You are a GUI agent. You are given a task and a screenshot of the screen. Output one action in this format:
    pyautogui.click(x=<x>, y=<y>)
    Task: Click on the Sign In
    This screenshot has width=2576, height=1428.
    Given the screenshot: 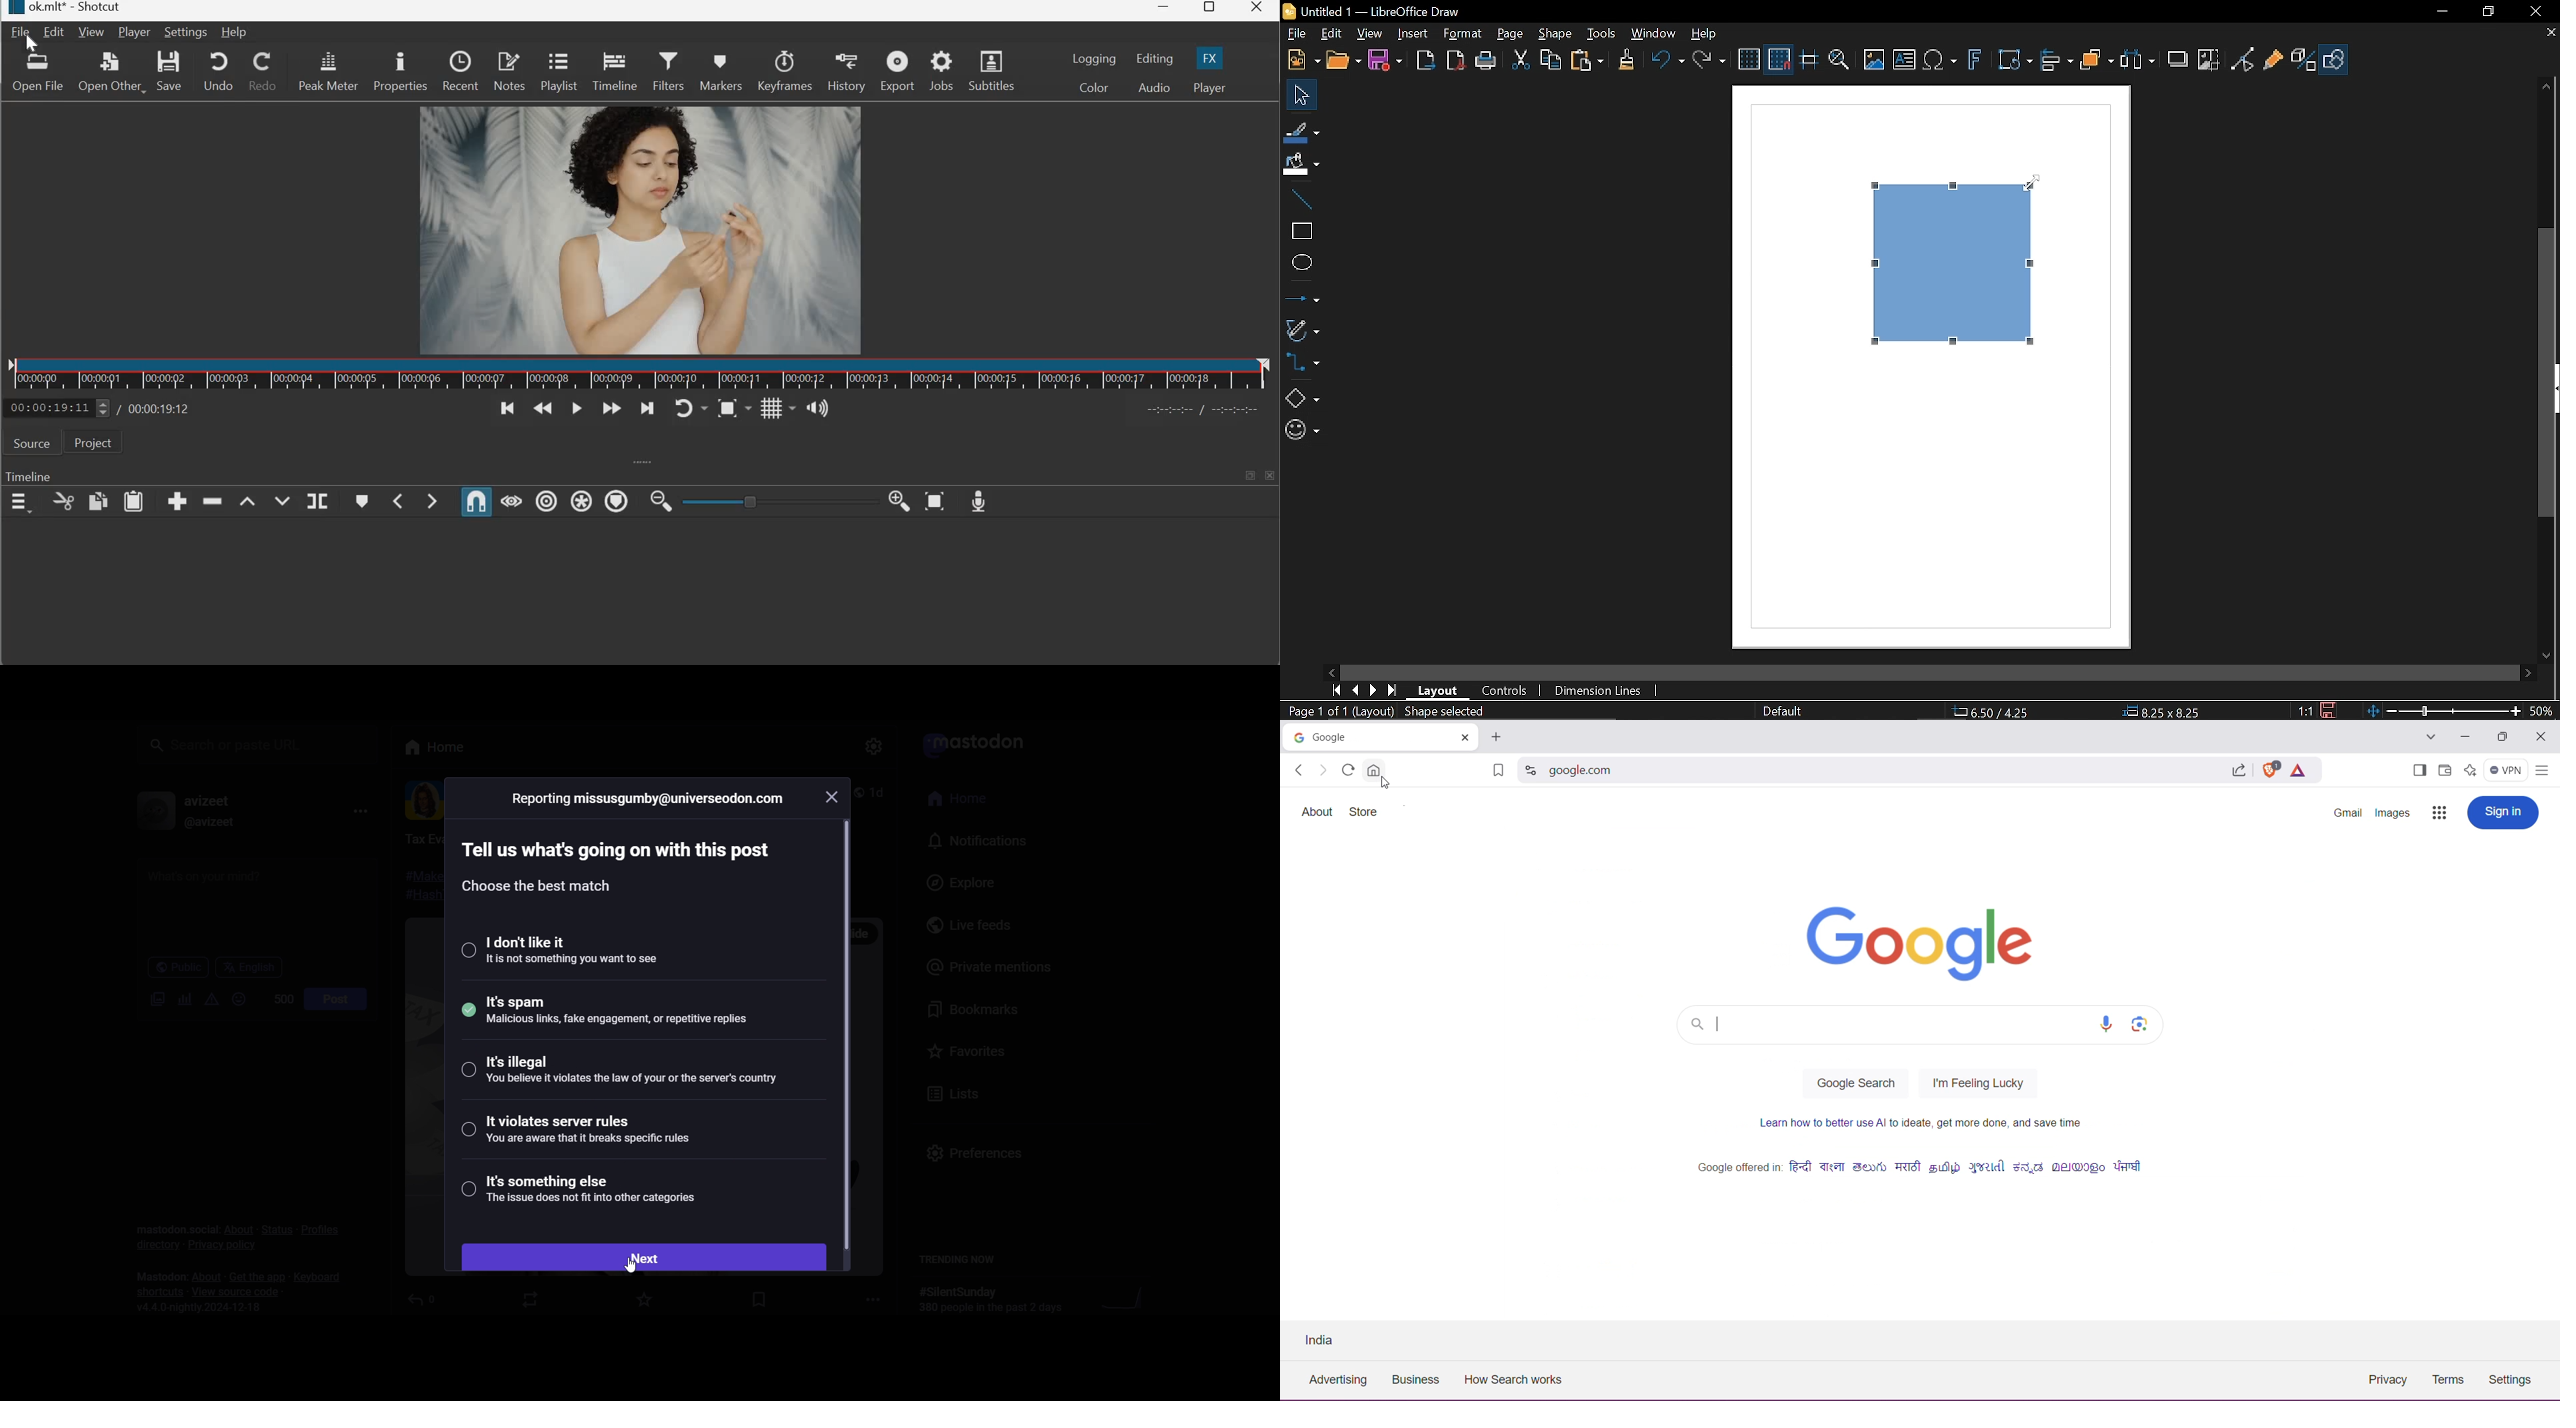 What is the action you would take?
    pyautogui.click(x=2502, y=813)
    